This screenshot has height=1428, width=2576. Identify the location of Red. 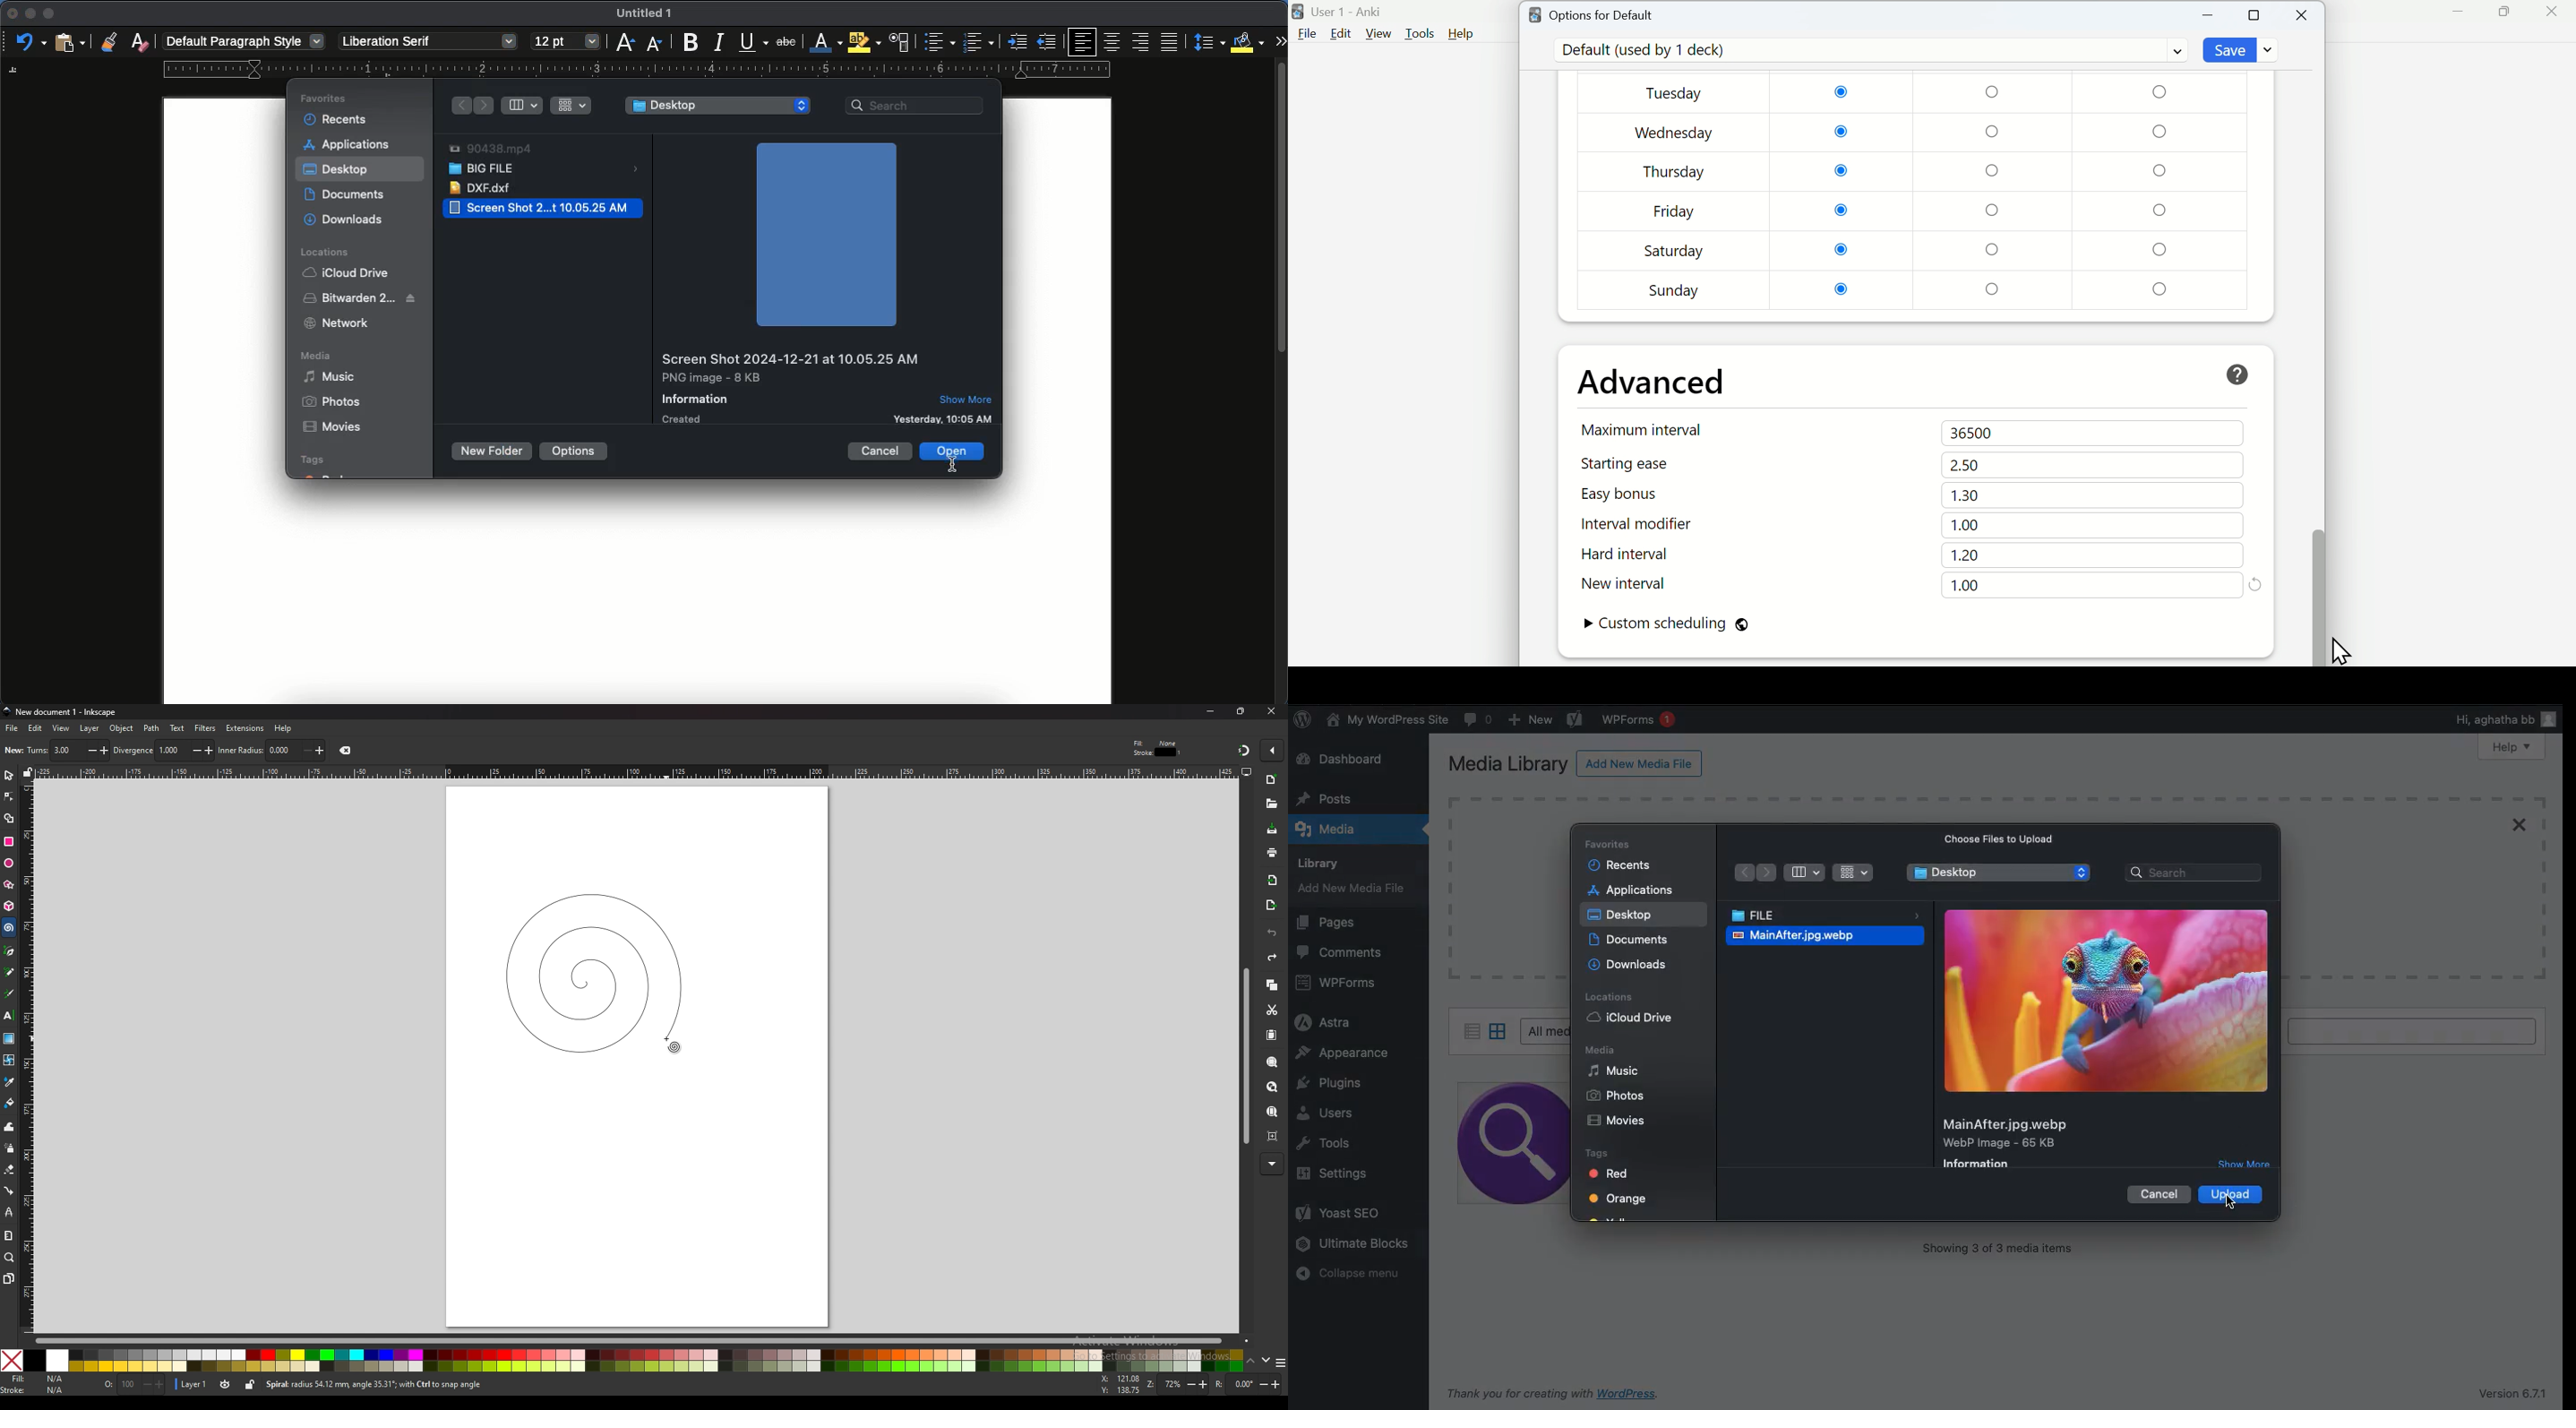
(1602, 1175).